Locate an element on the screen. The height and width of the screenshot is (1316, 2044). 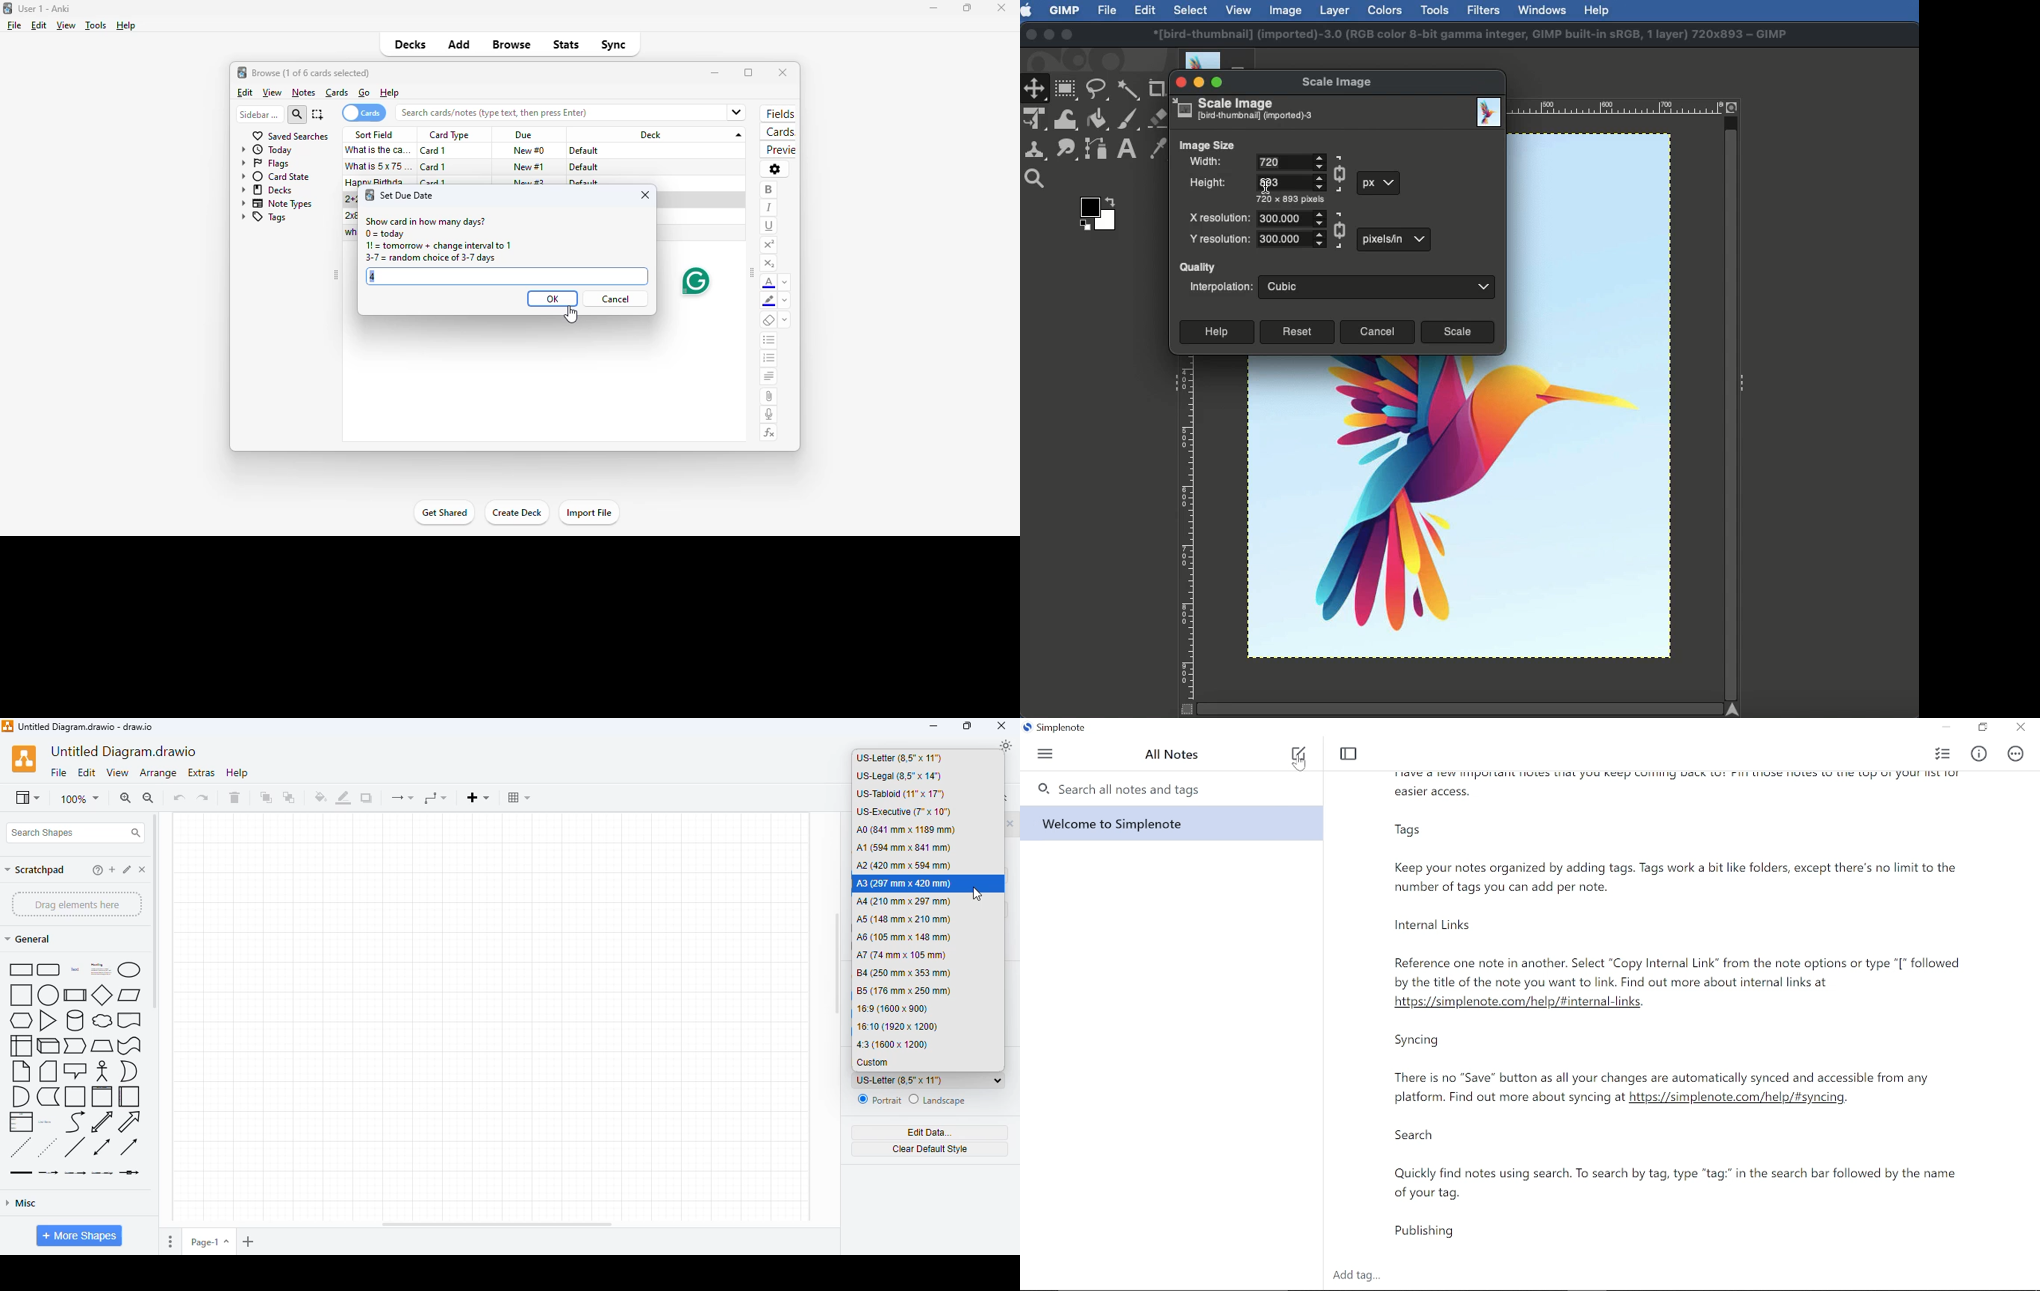
3-7 =  random choice of 3-7 days is located at coordinates (429, 259).